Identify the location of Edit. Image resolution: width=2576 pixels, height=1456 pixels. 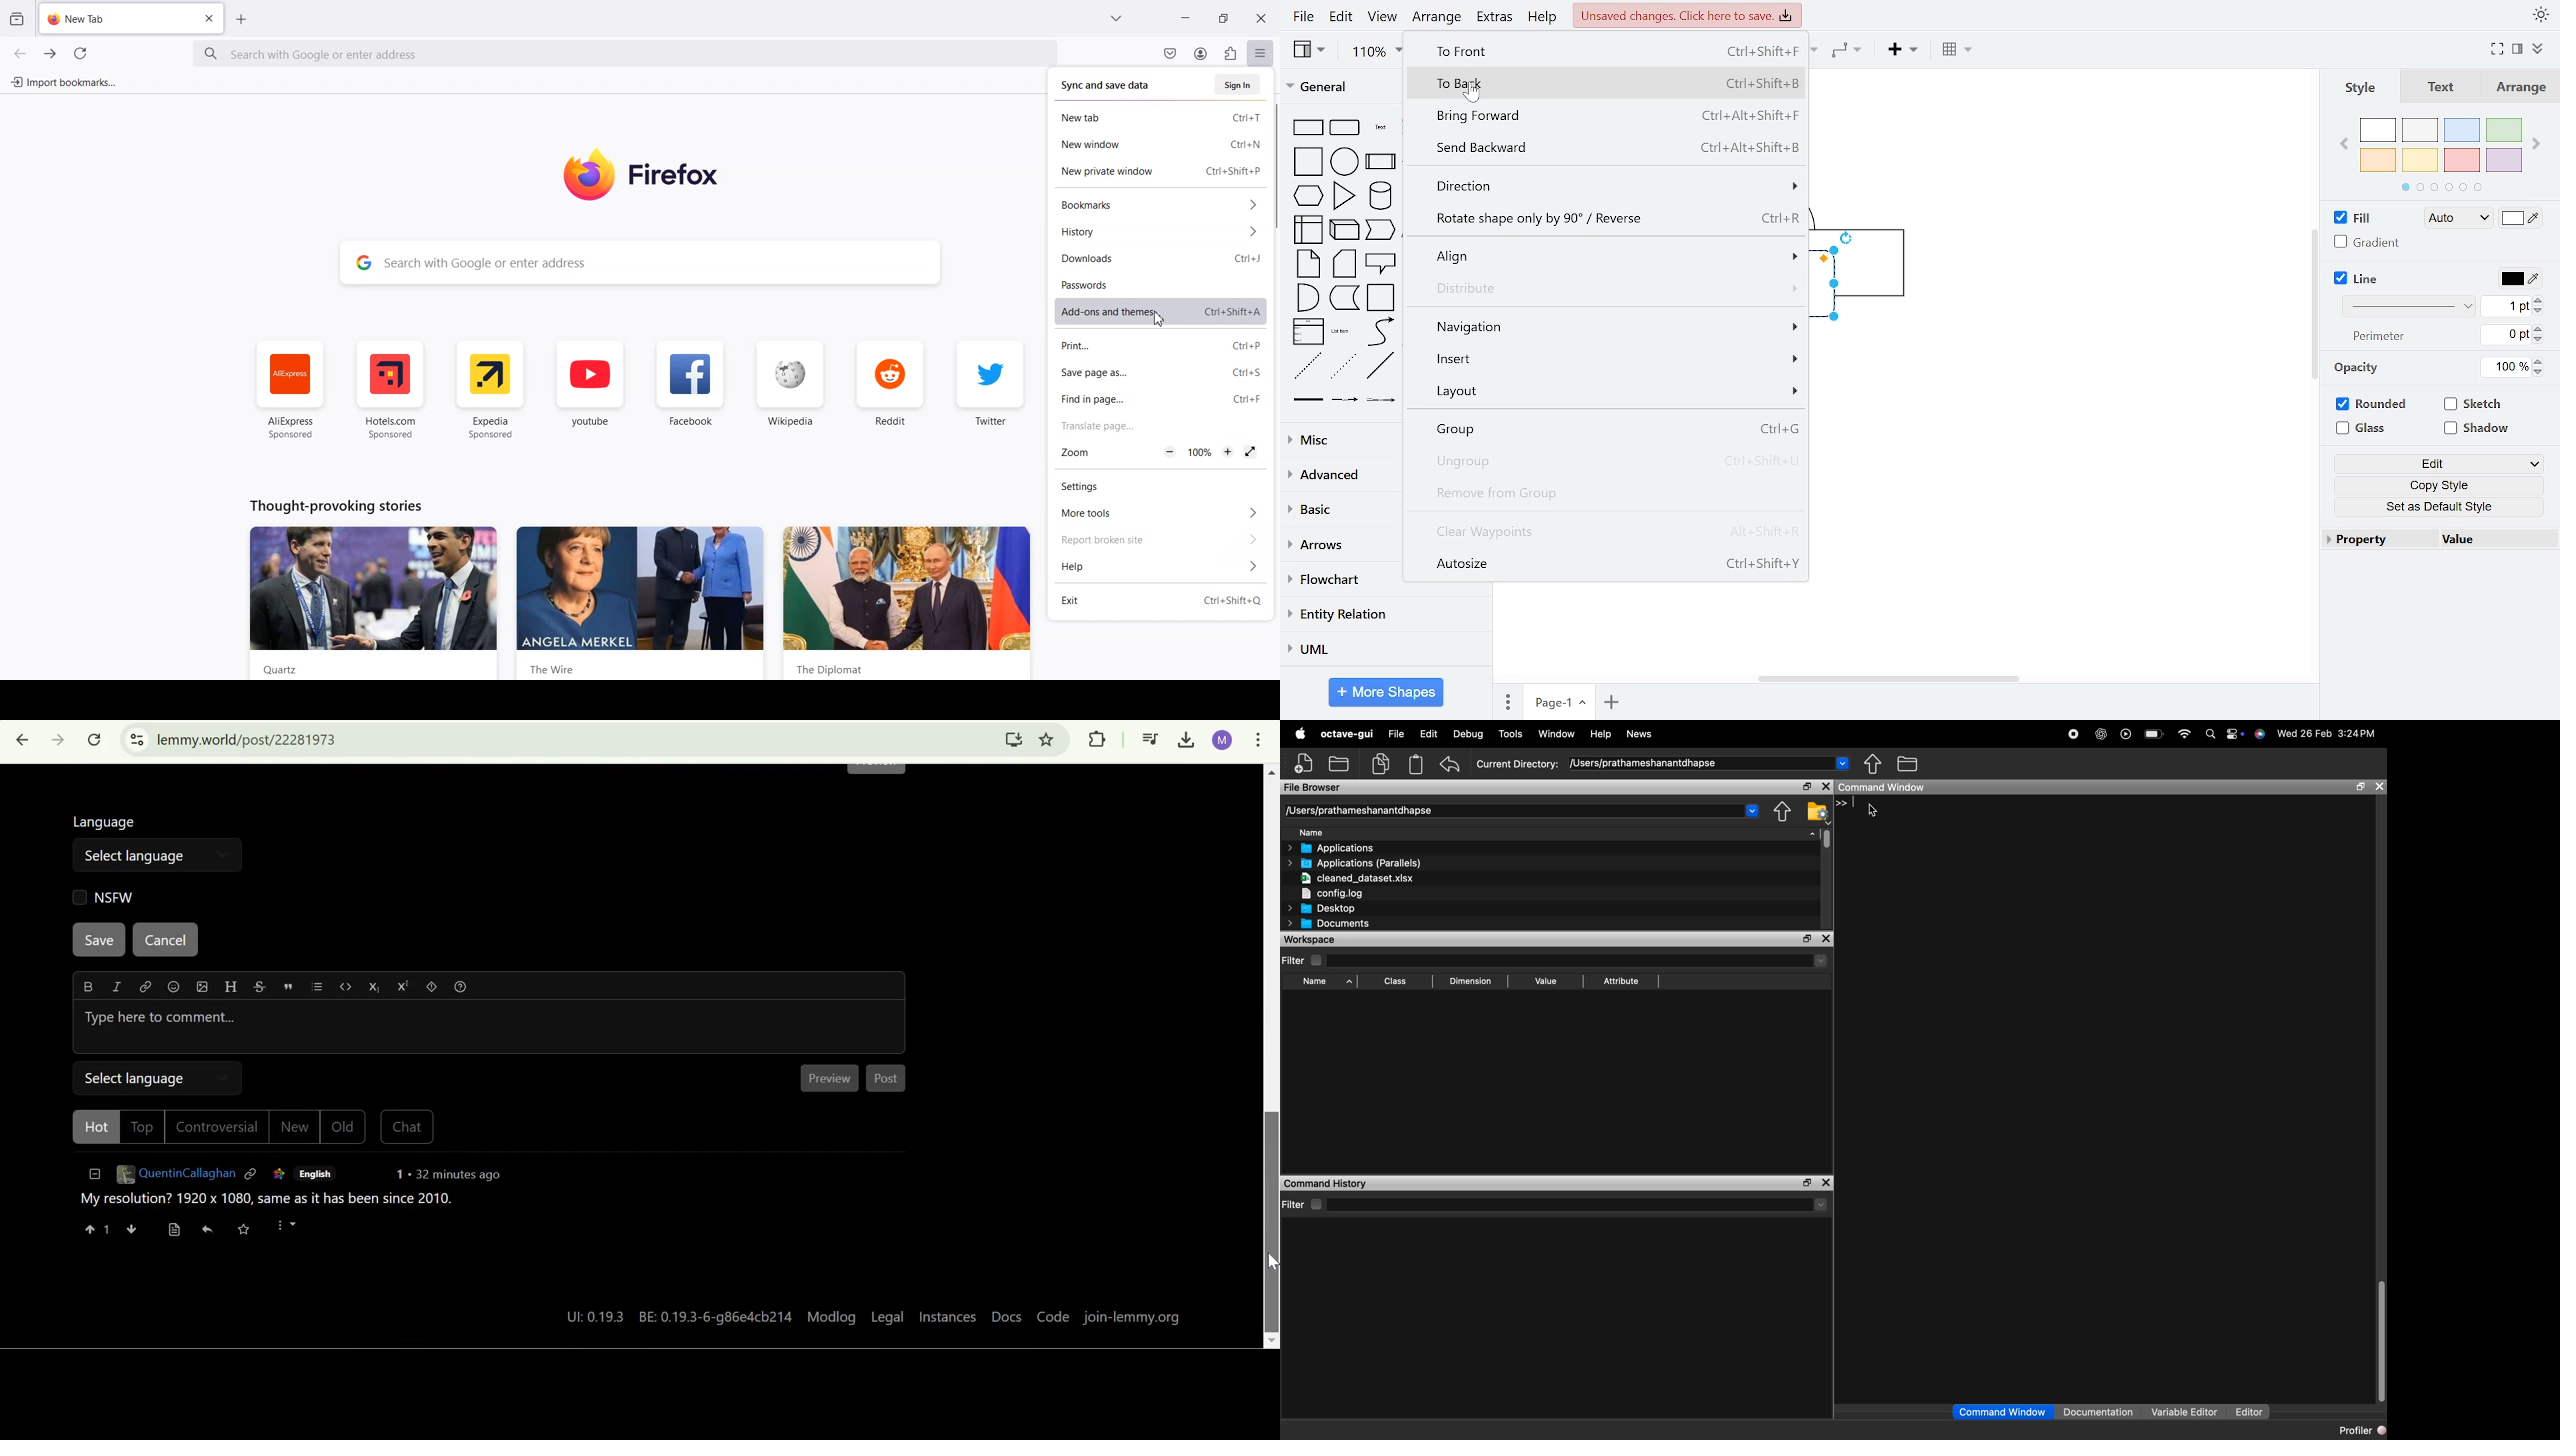
(1428, 735).